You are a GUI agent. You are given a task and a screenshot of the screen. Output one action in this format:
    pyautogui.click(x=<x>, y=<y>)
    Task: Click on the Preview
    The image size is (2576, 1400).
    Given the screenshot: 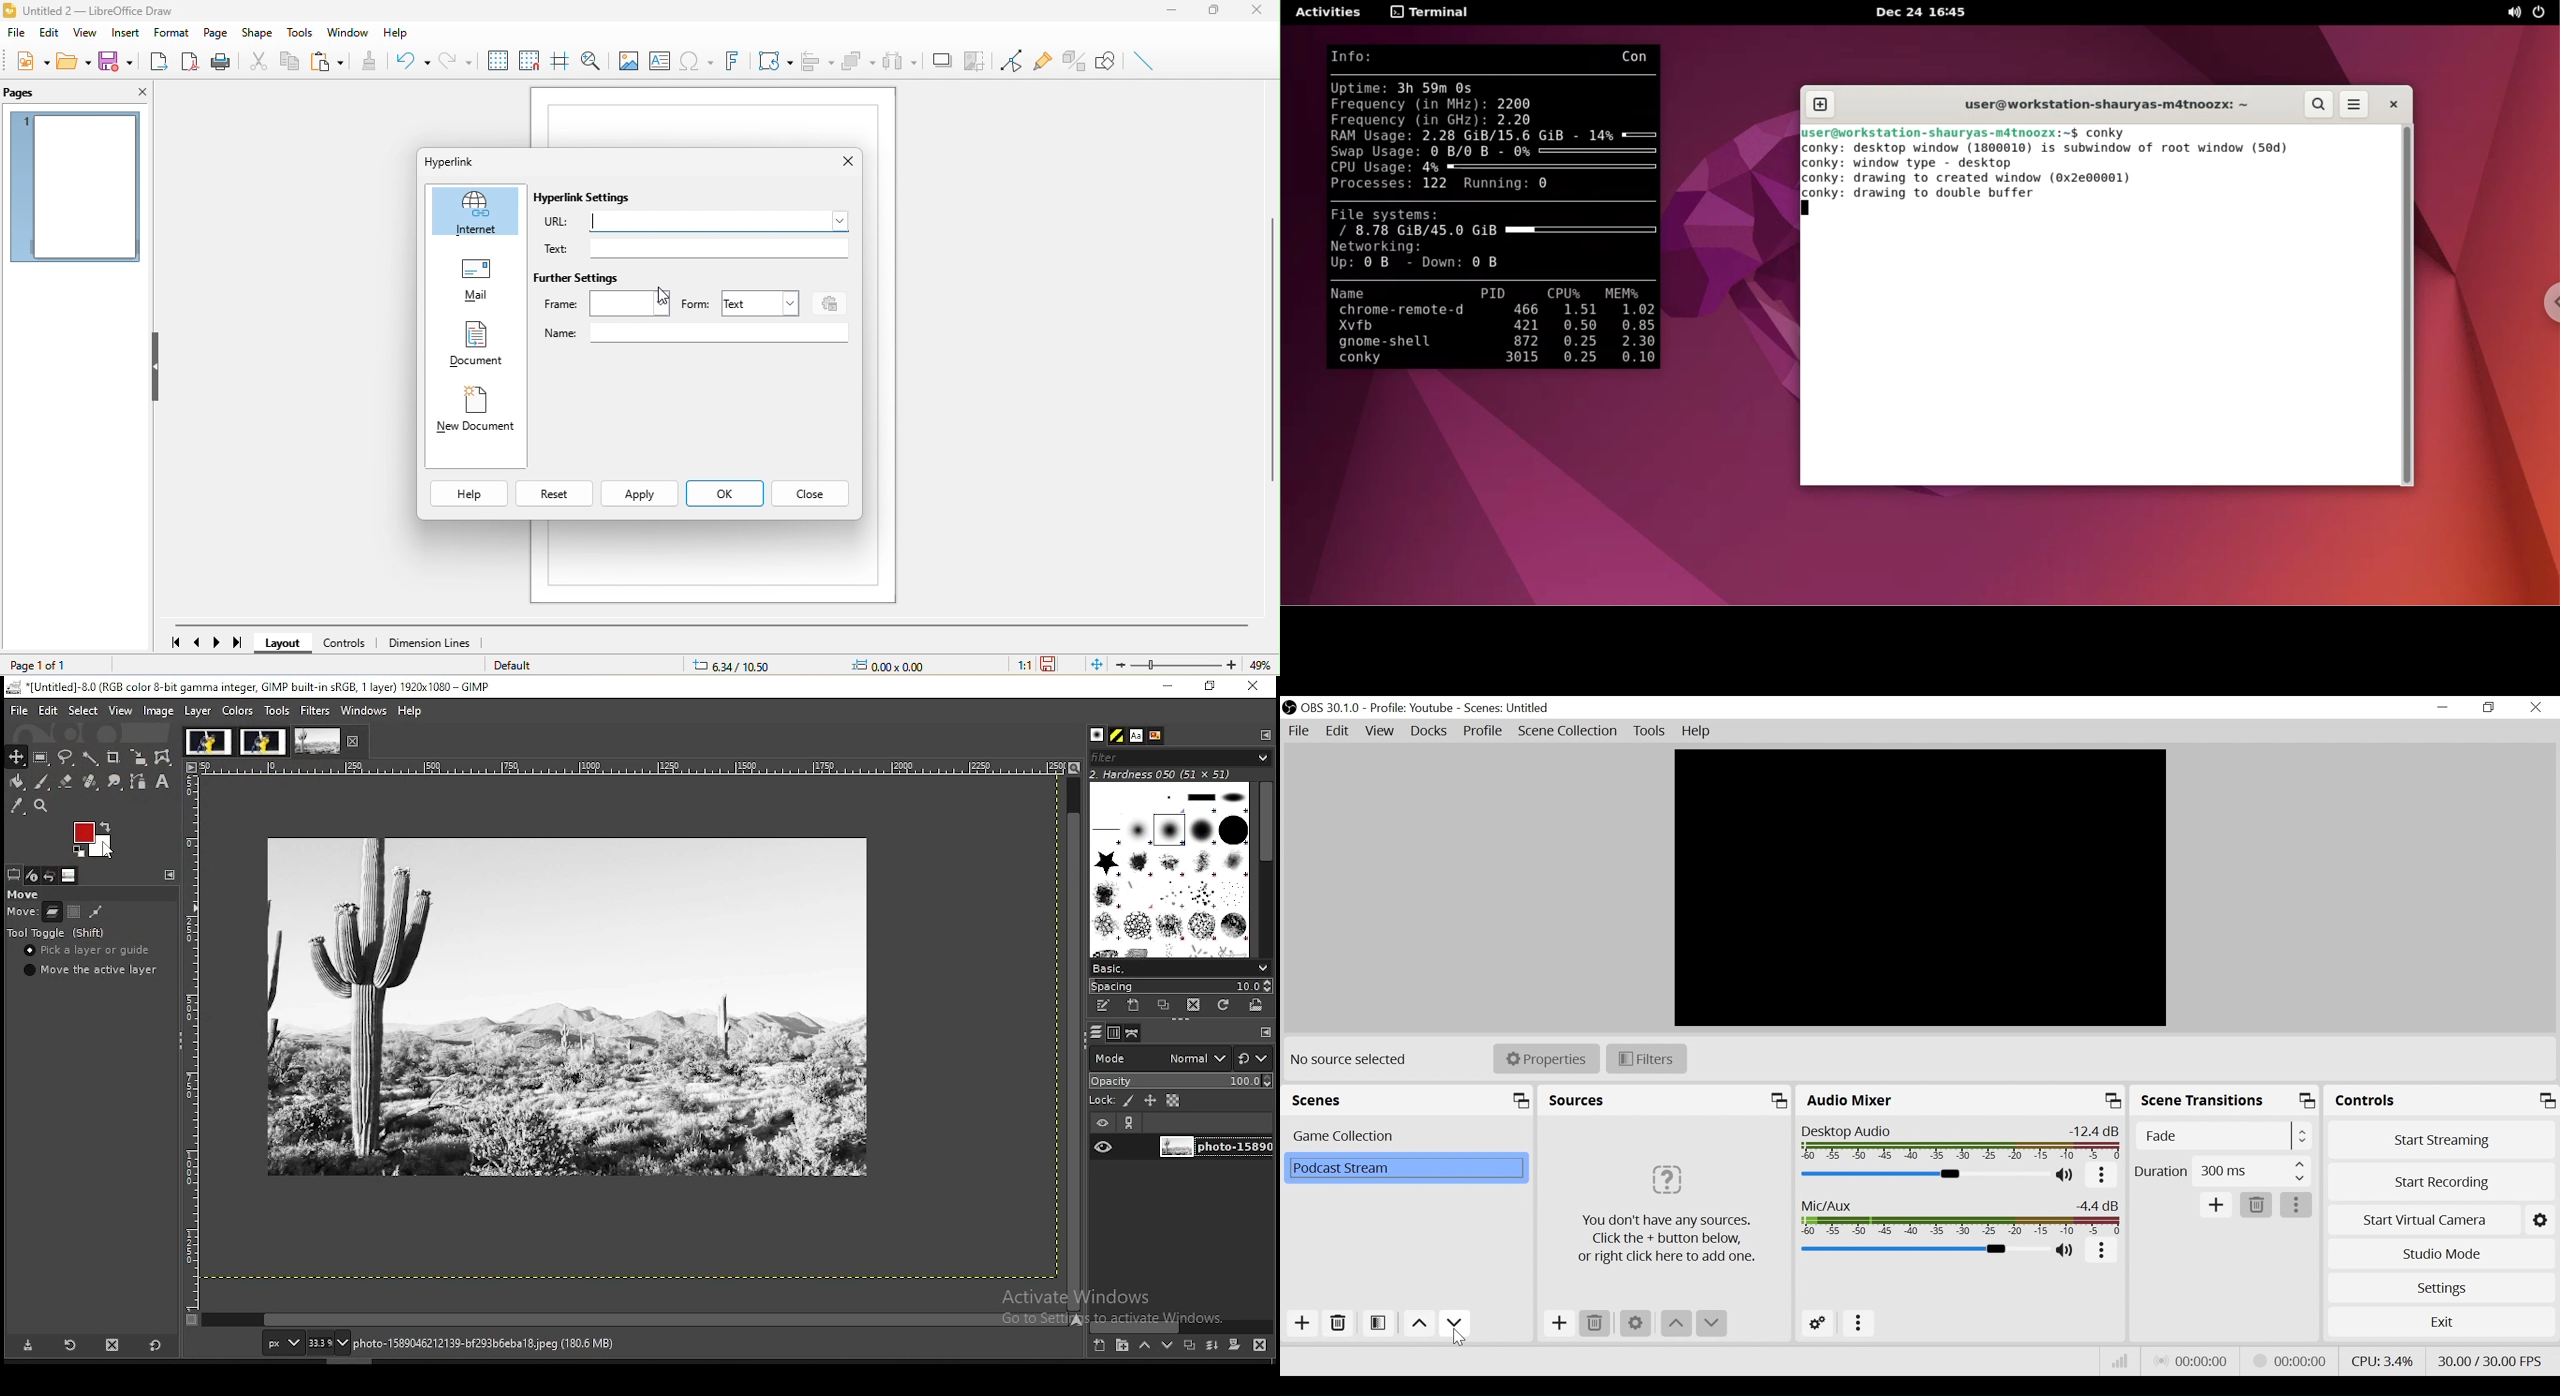 What is the action you would take?
    pyautogui.click(x=1921, y=888)
    